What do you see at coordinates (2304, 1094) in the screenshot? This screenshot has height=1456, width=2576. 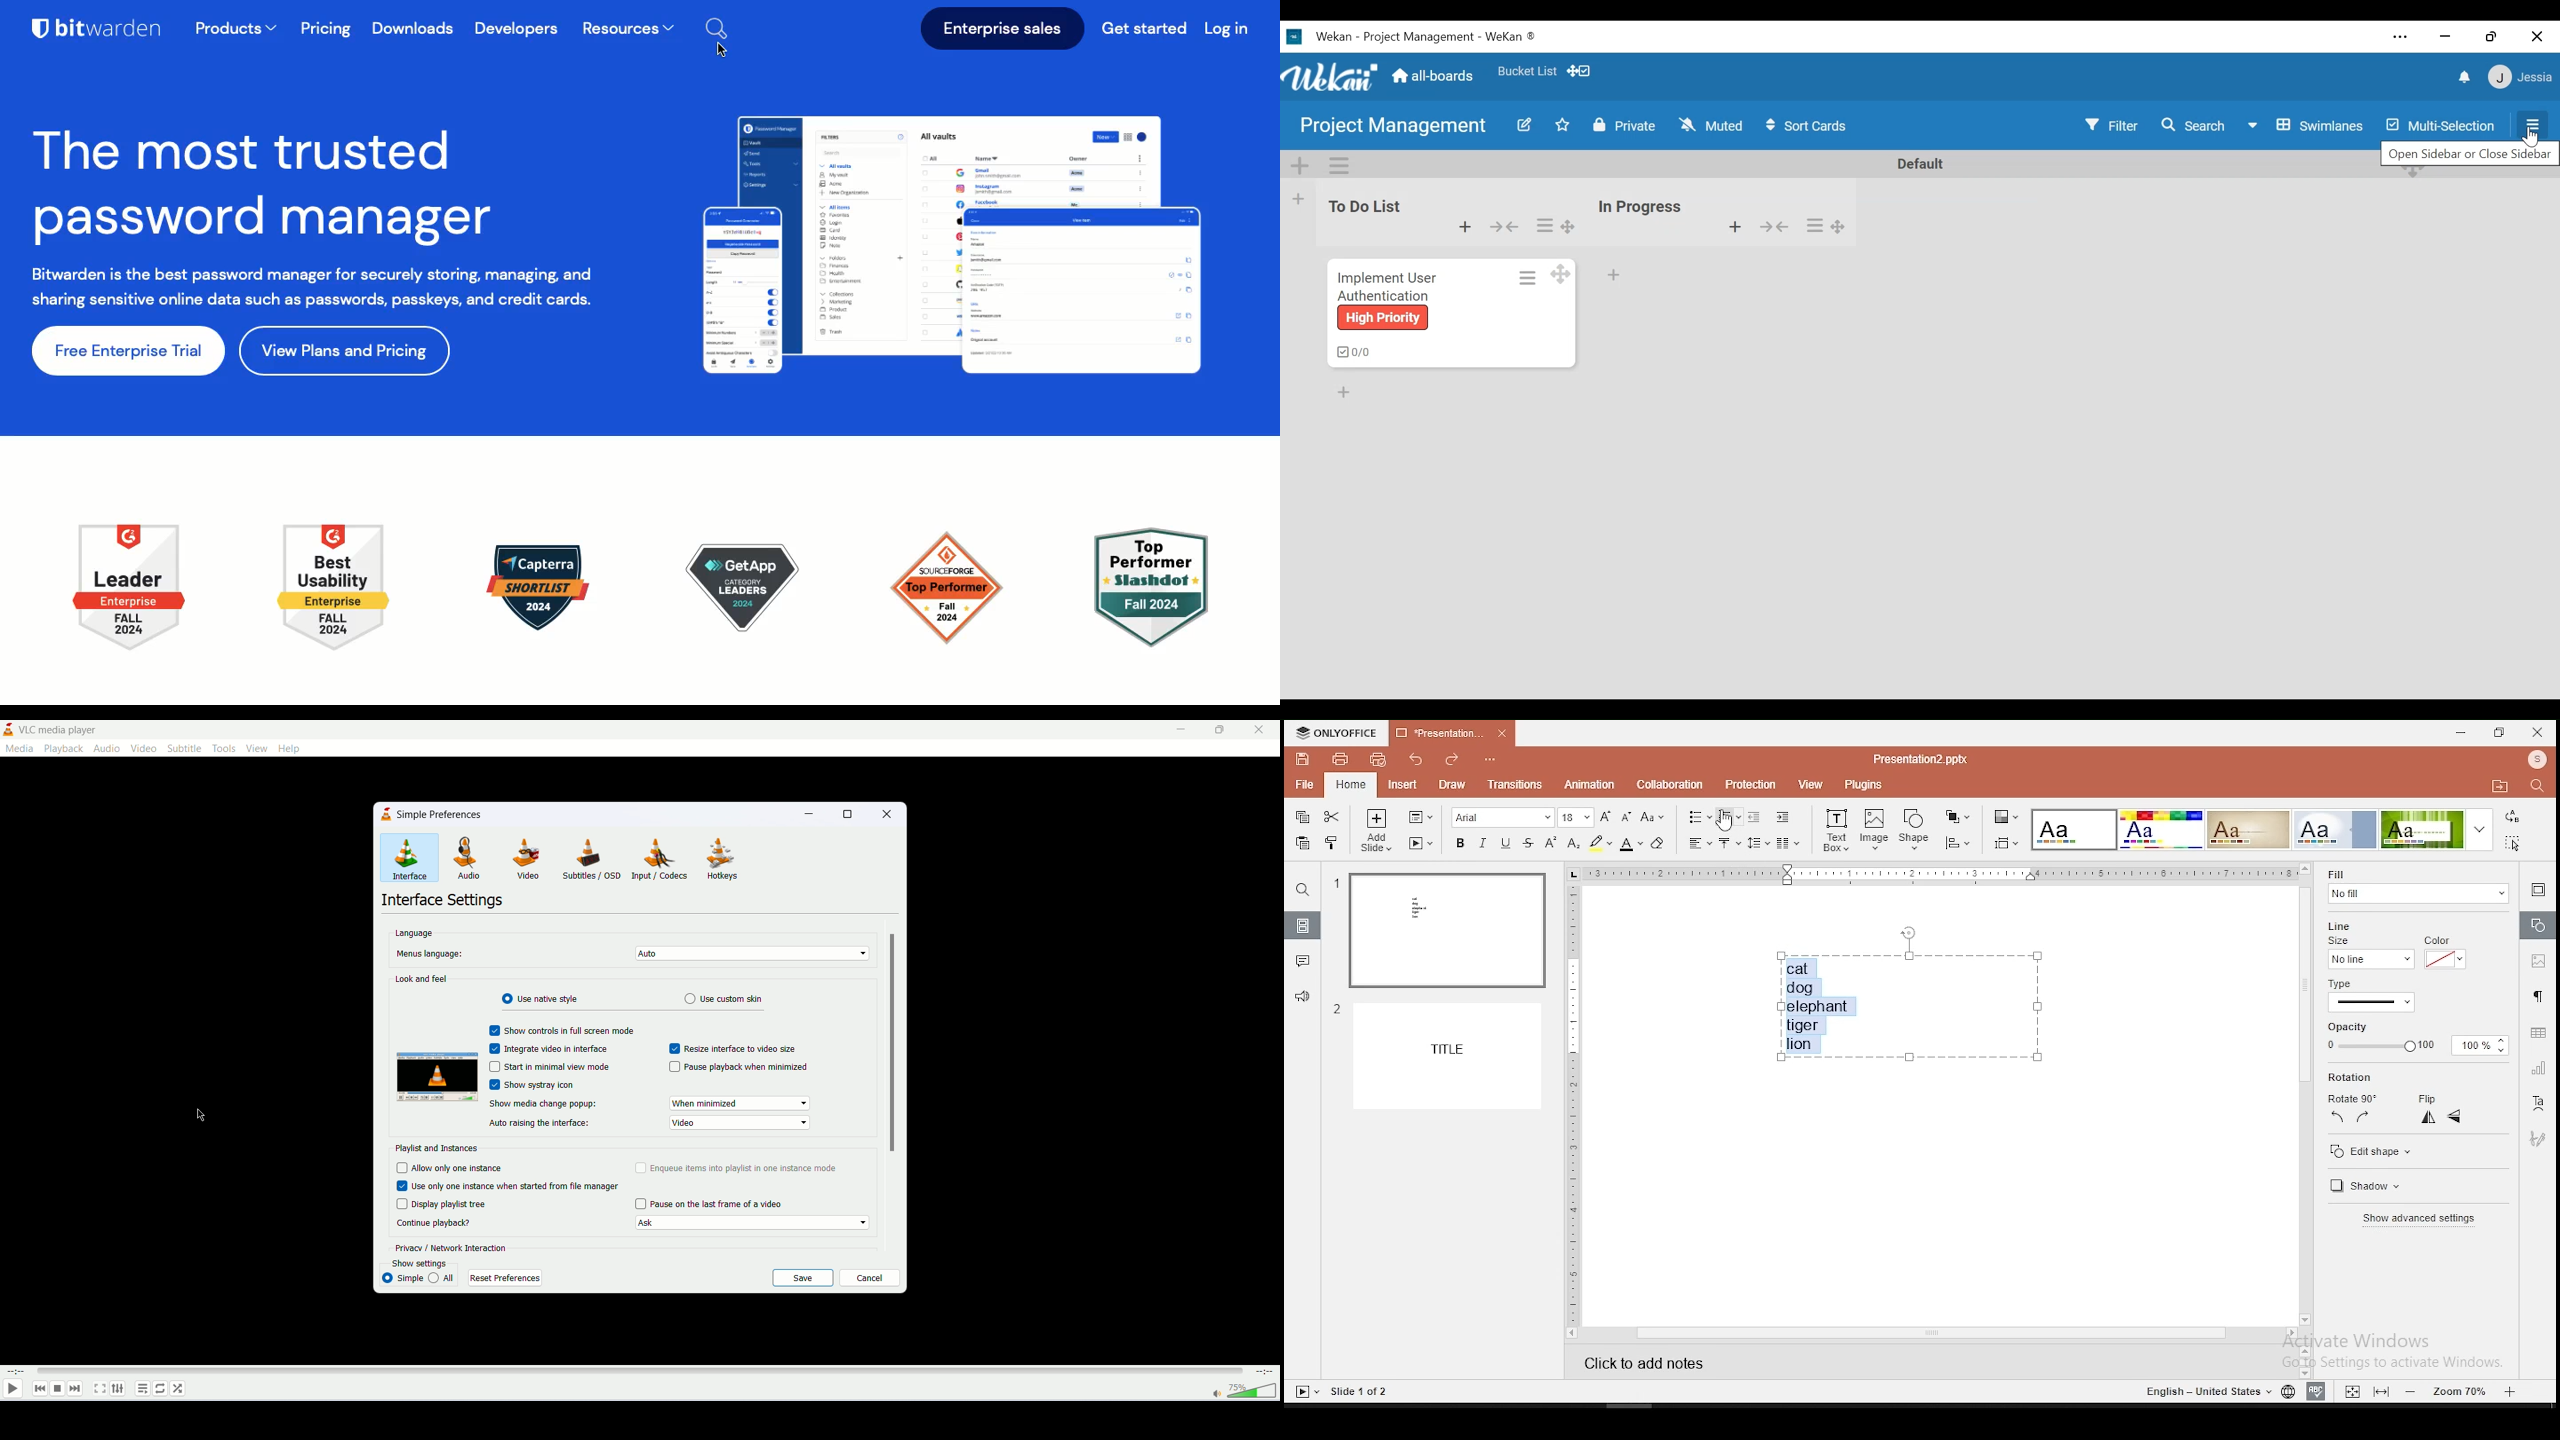 I see `scroll bar` at bounding box center [2304, 1094].